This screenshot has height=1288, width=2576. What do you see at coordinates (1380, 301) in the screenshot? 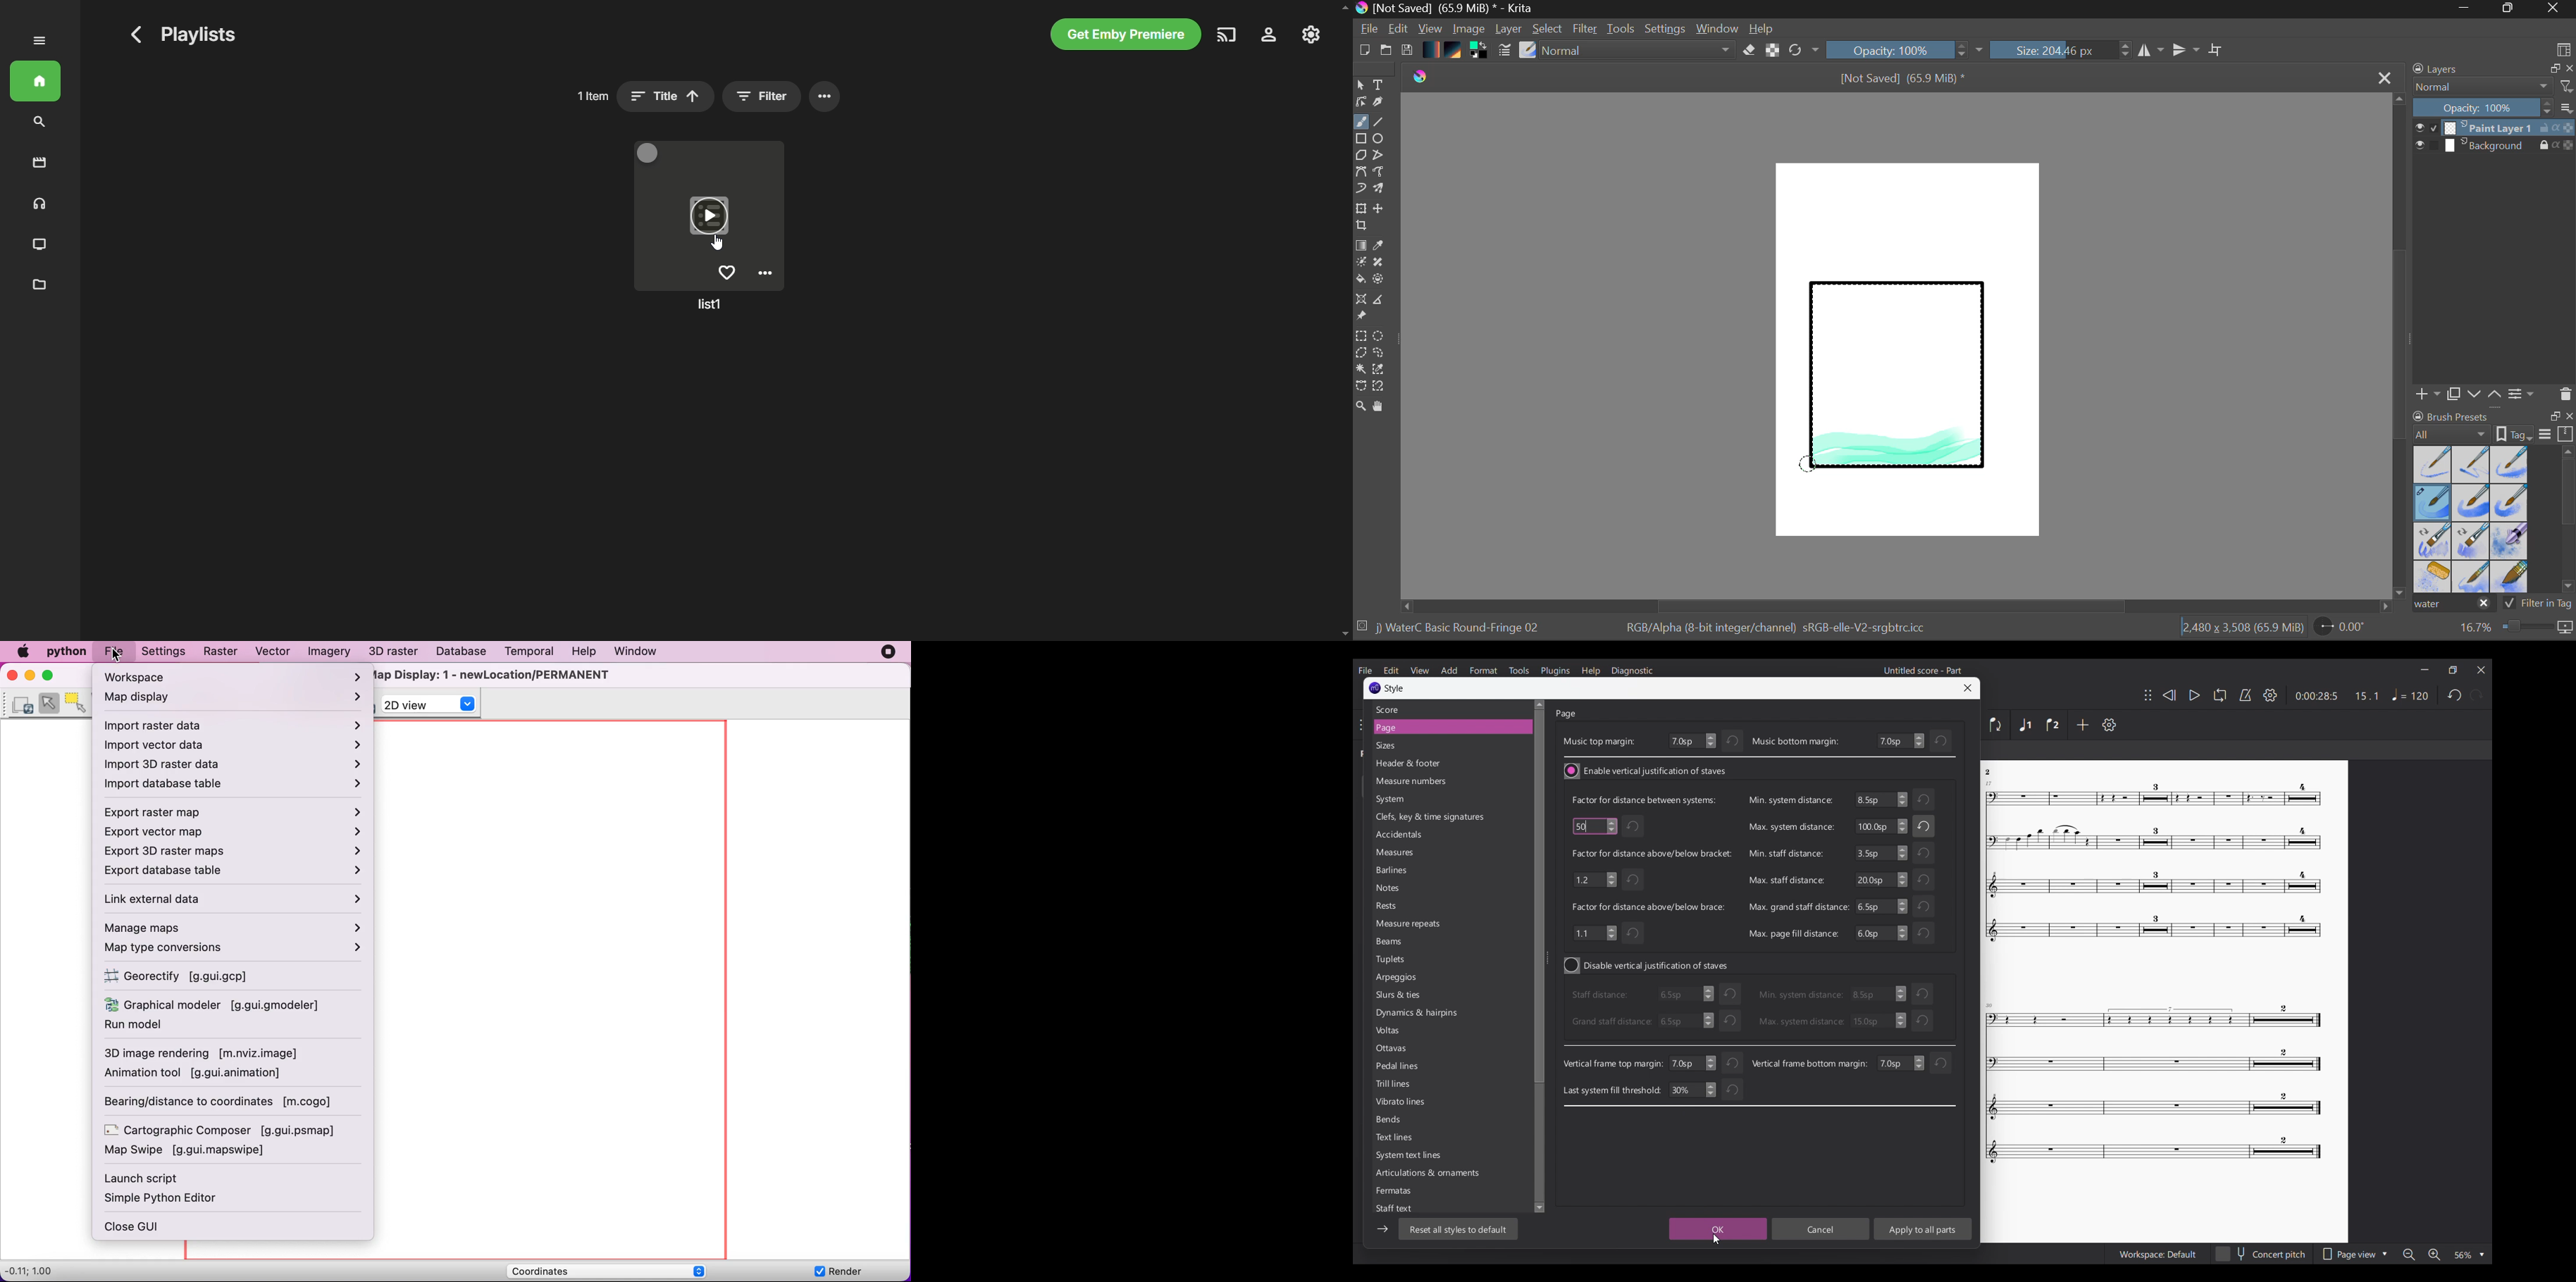
I see `Measurements` at bounding box center [1380, 301].